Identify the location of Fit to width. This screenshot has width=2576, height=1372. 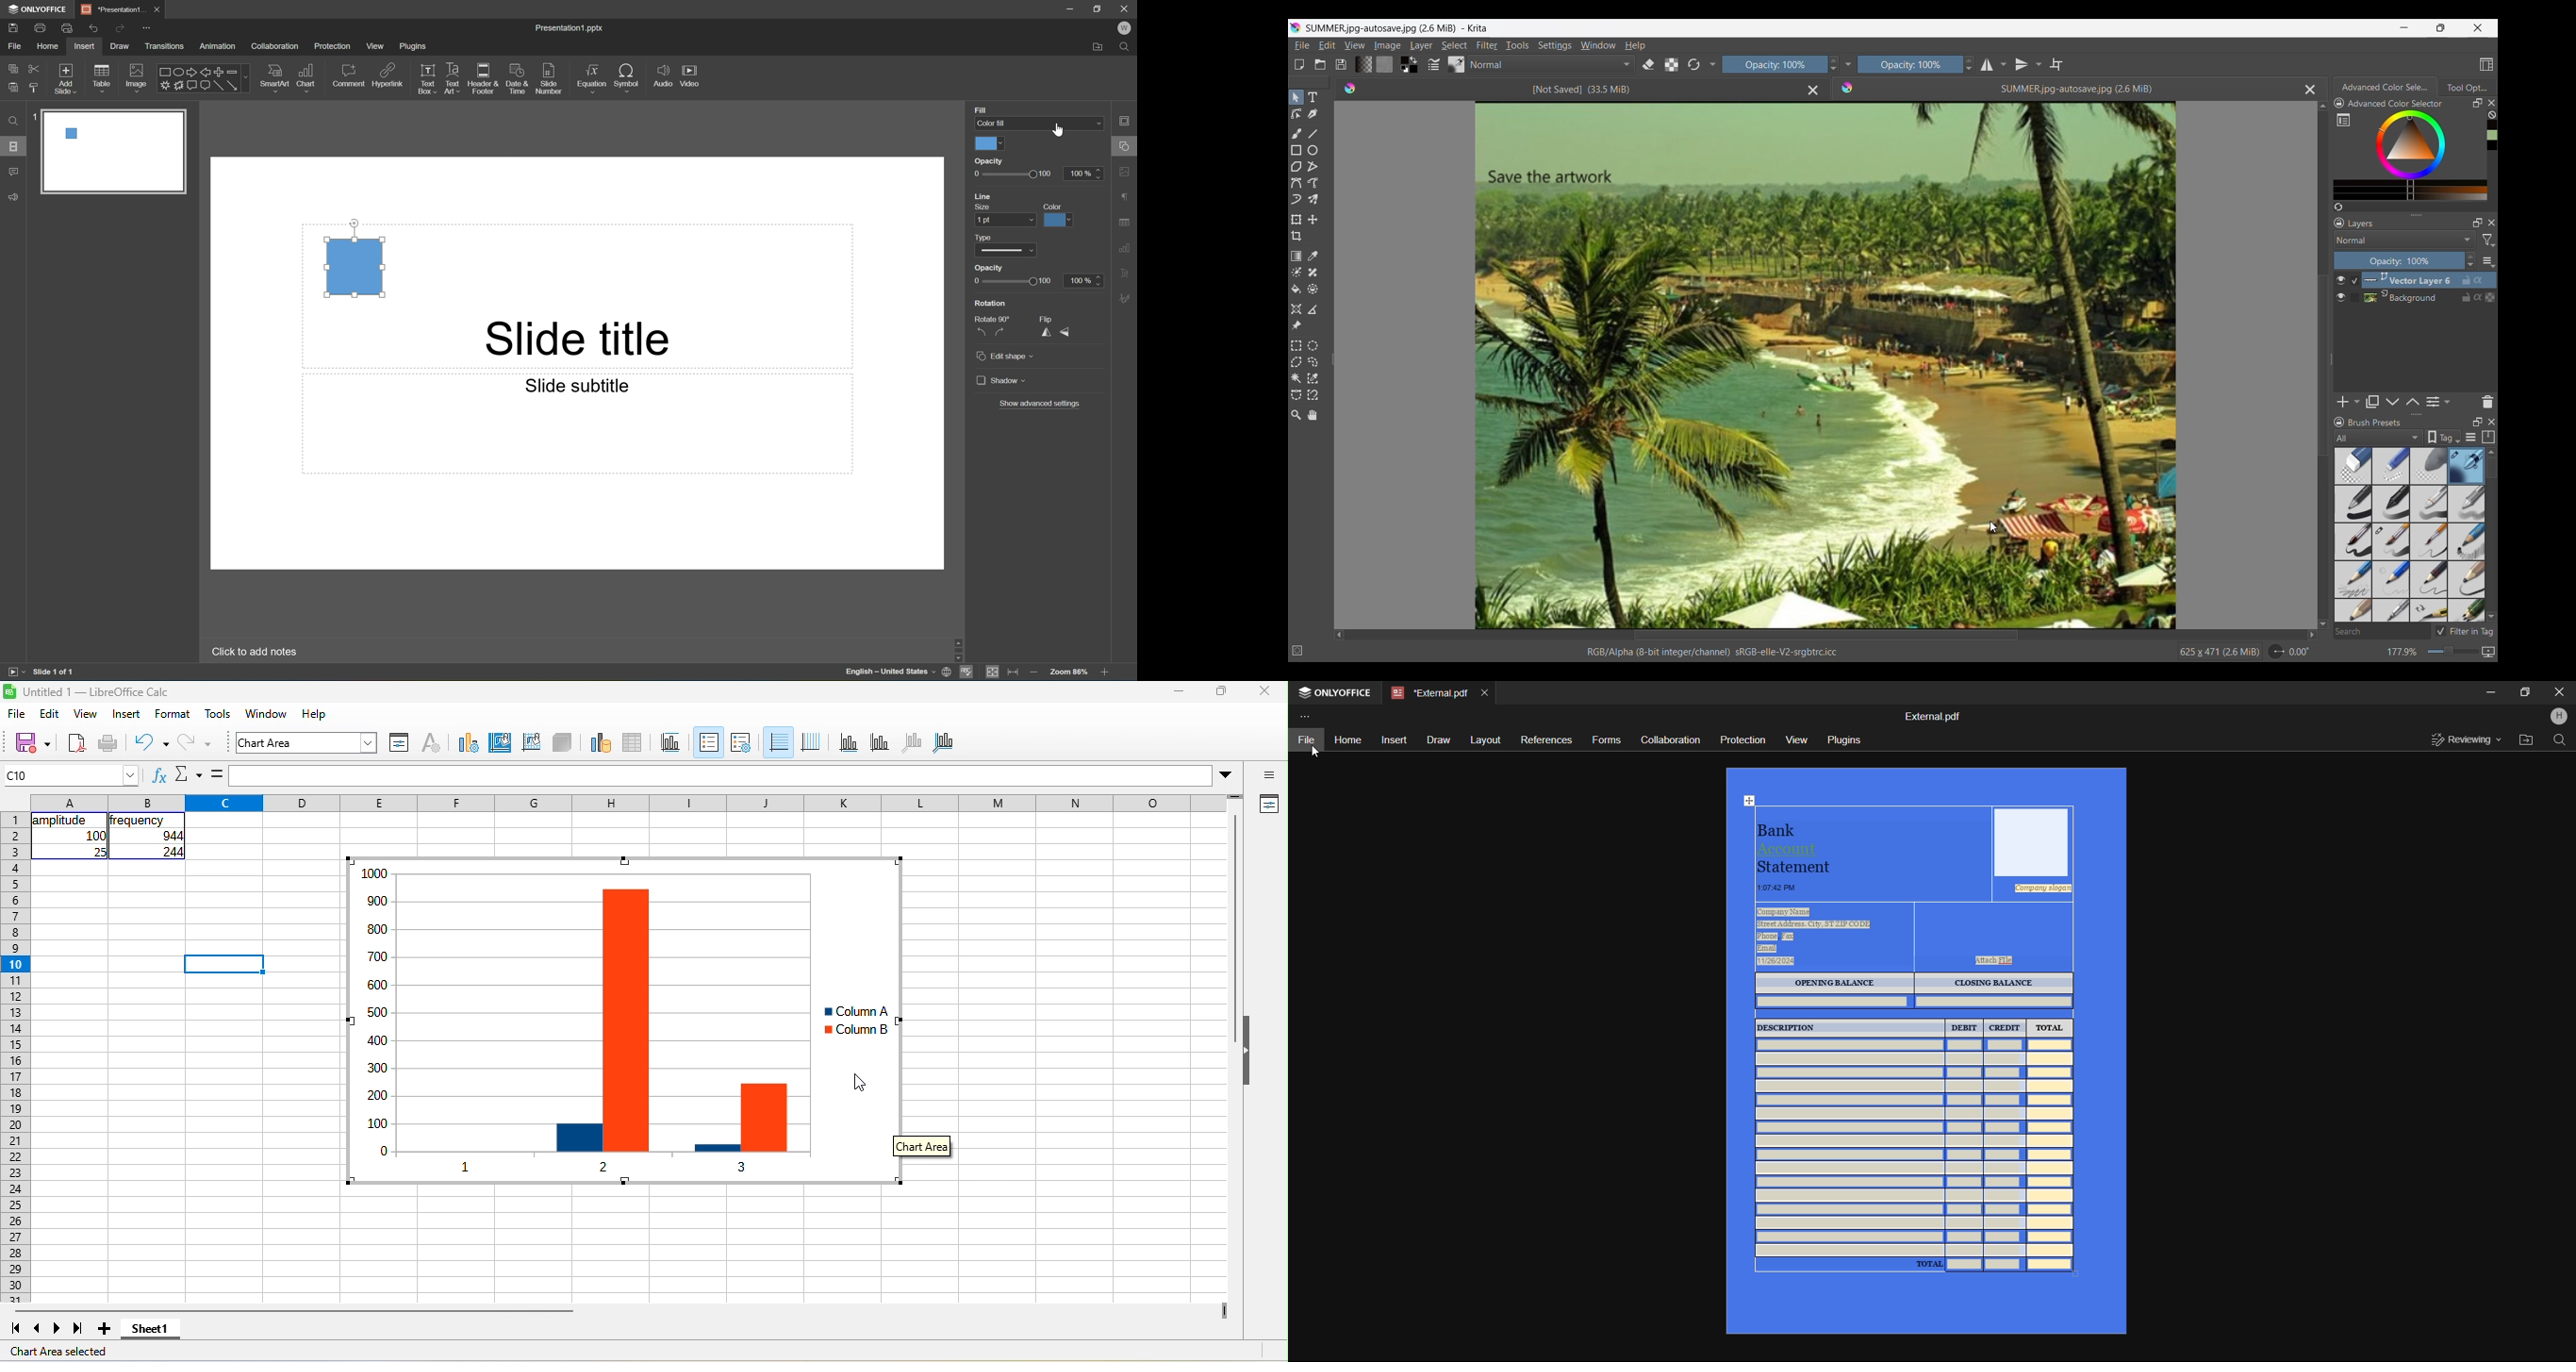
(1014, 671).